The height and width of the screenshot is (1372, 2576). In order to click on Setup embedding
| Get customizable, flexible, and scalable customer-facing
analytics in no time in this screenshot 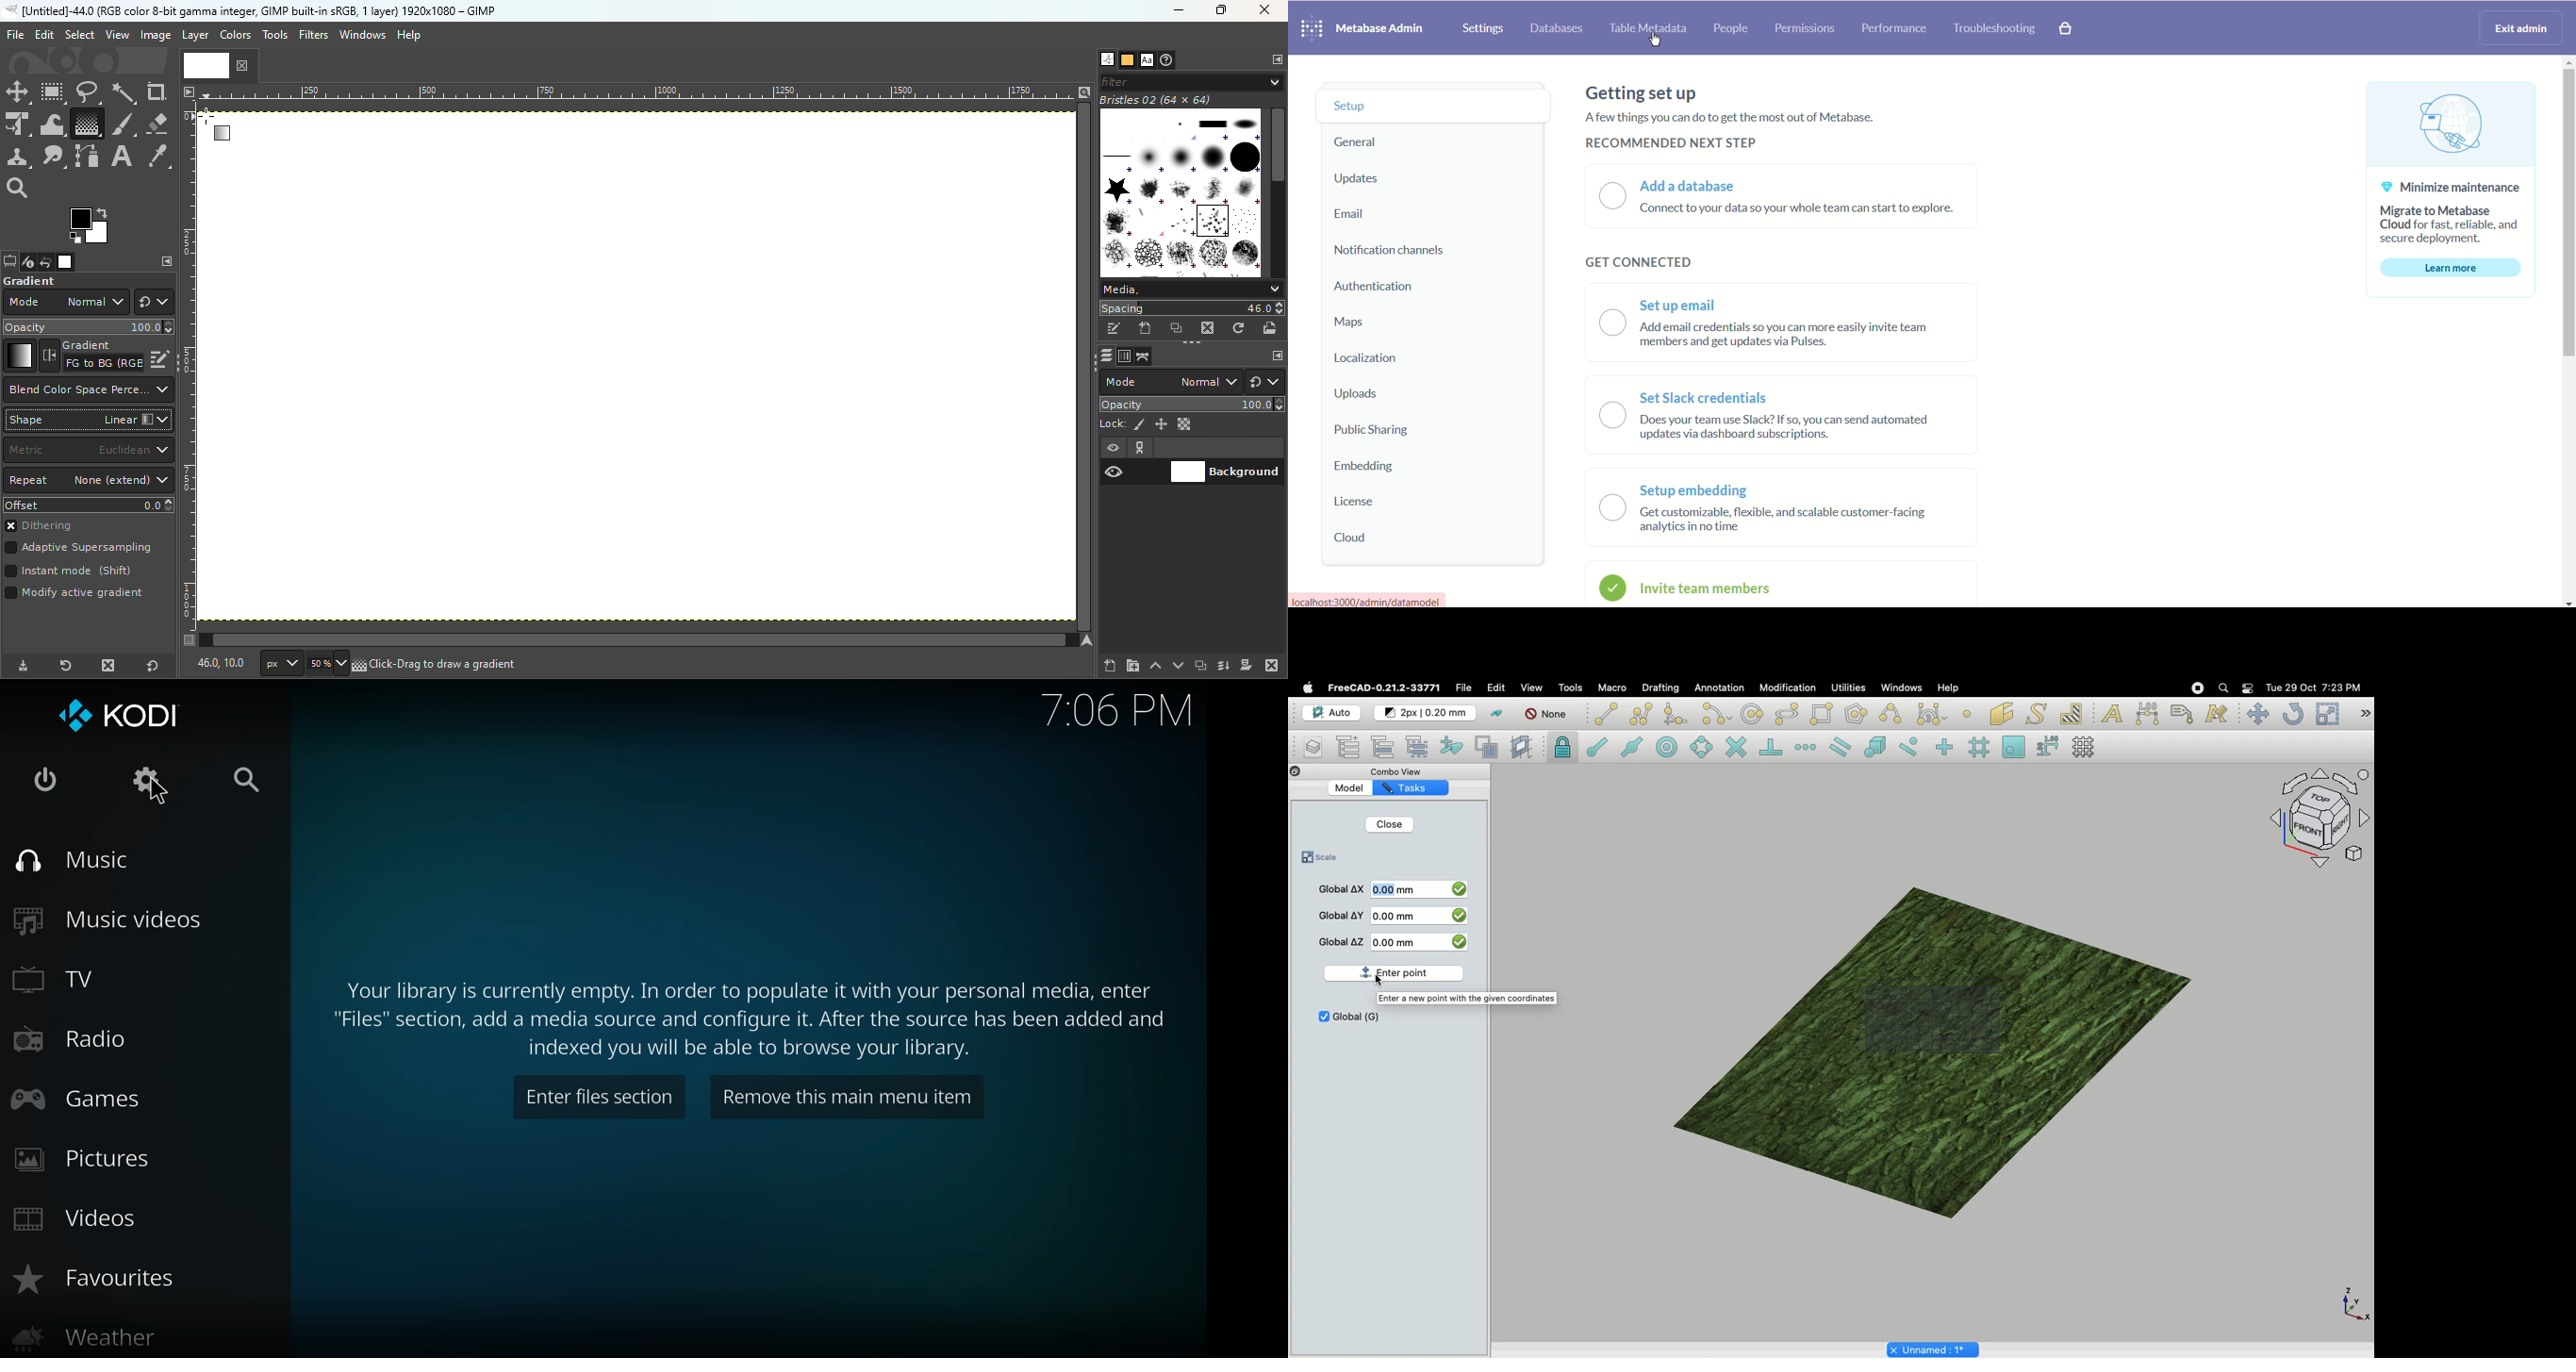, I will do `click(1778, 508)`.